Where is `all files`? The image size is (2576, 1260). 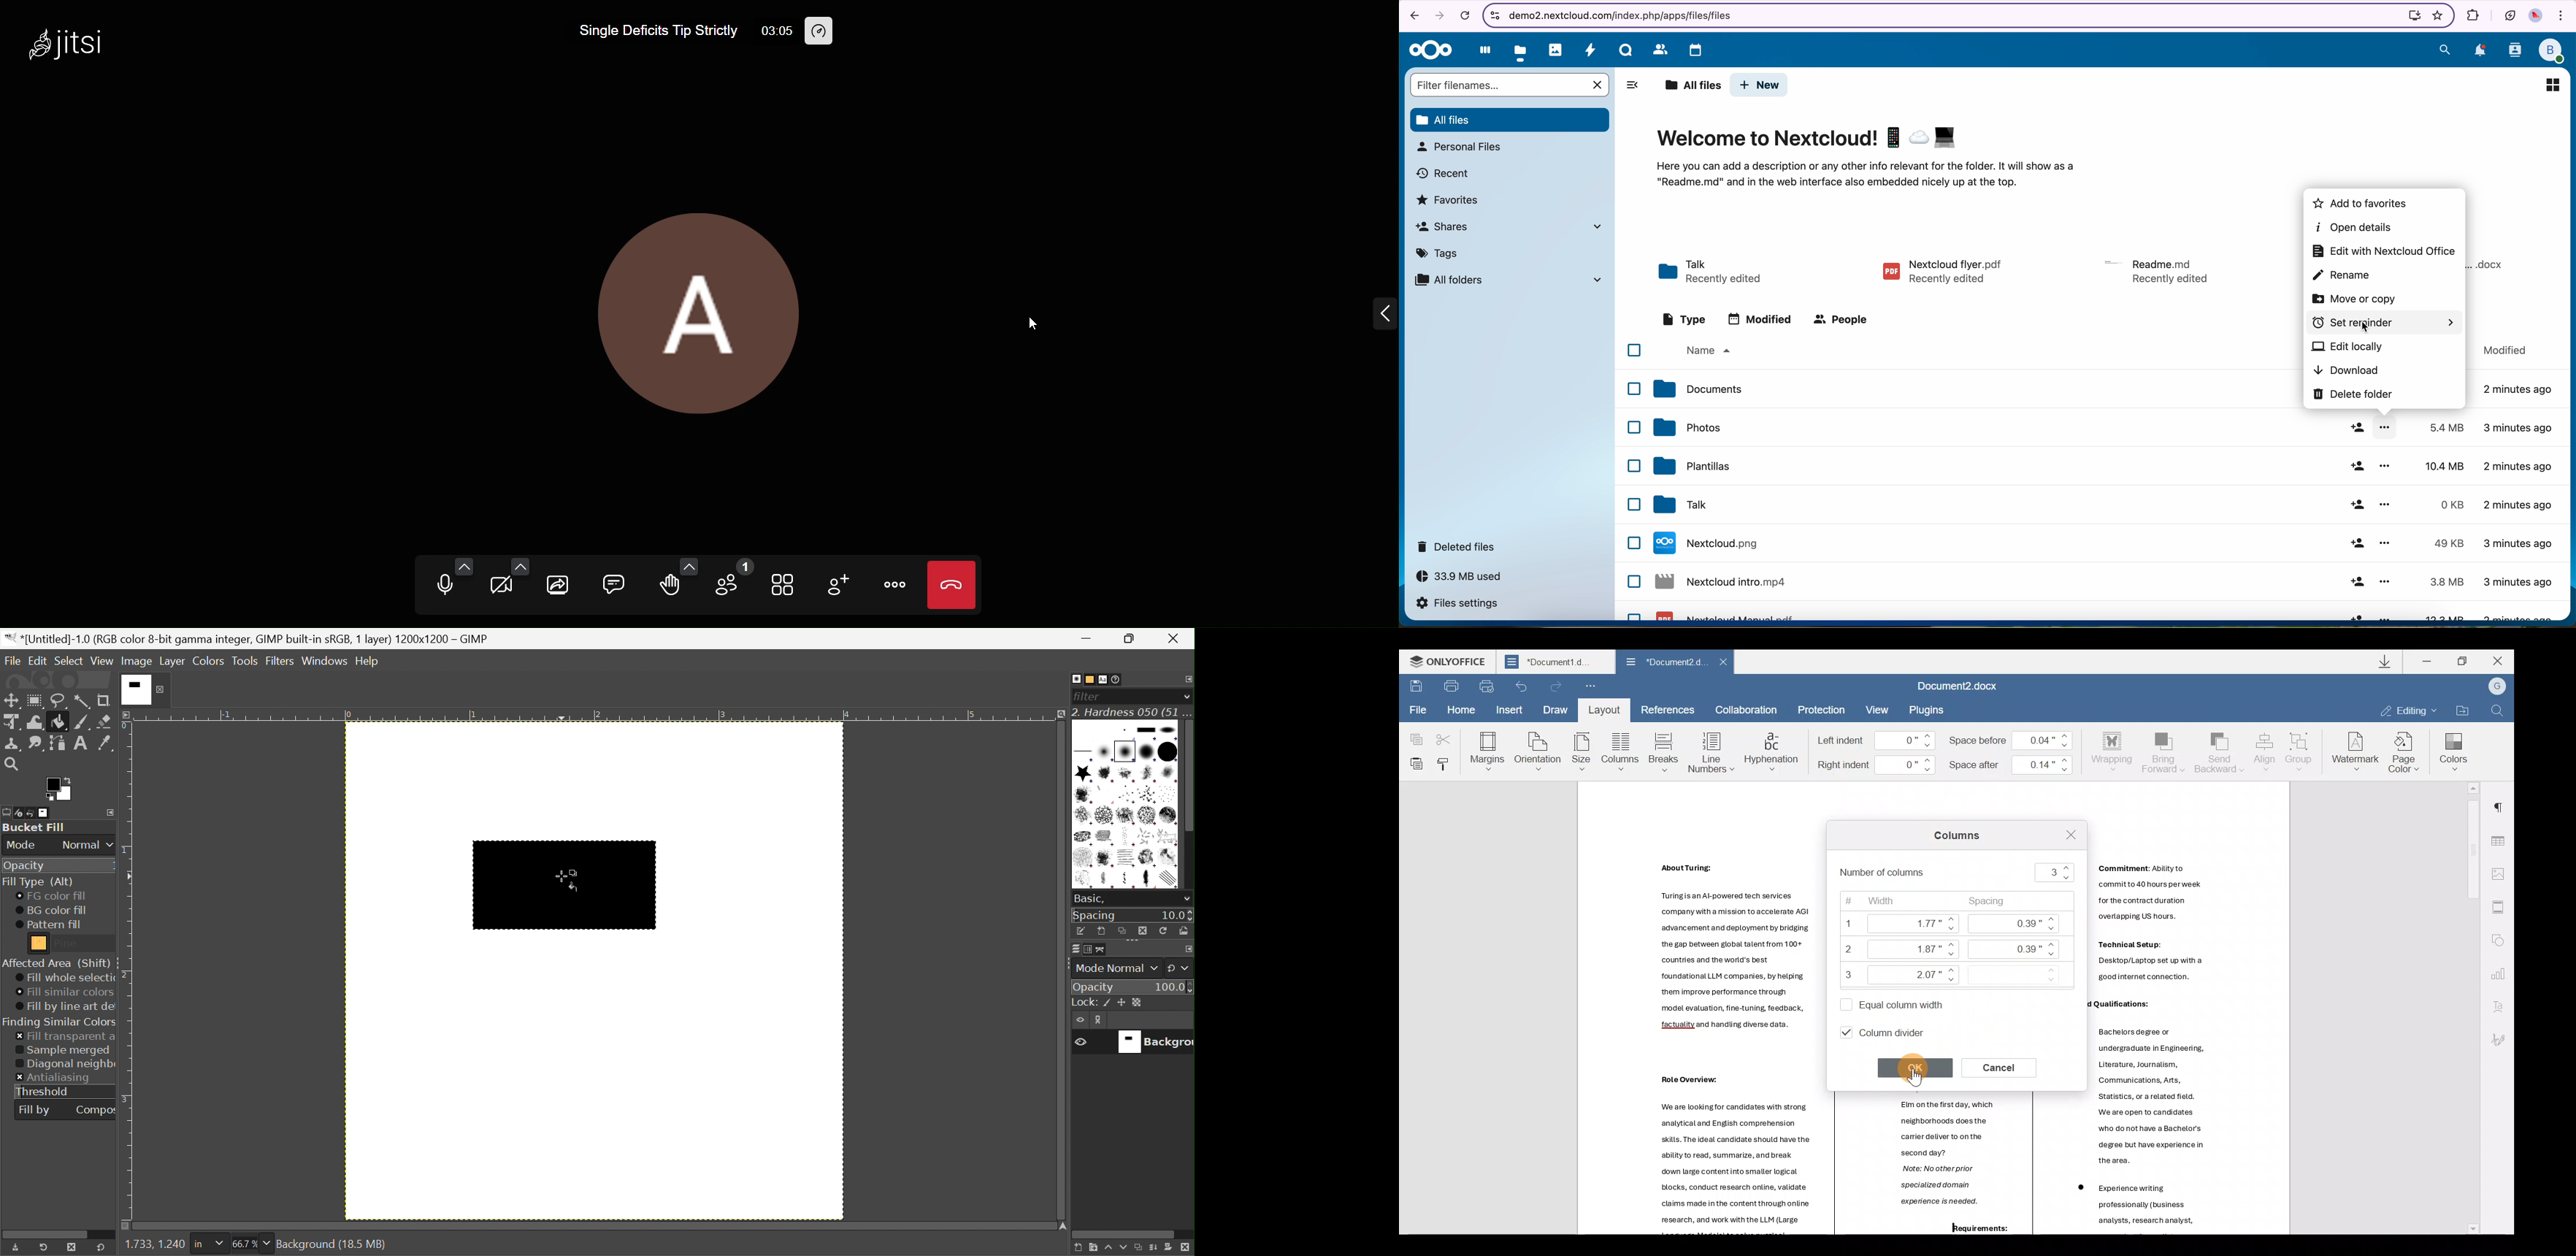 all files is located at coordinates (1690, 84).